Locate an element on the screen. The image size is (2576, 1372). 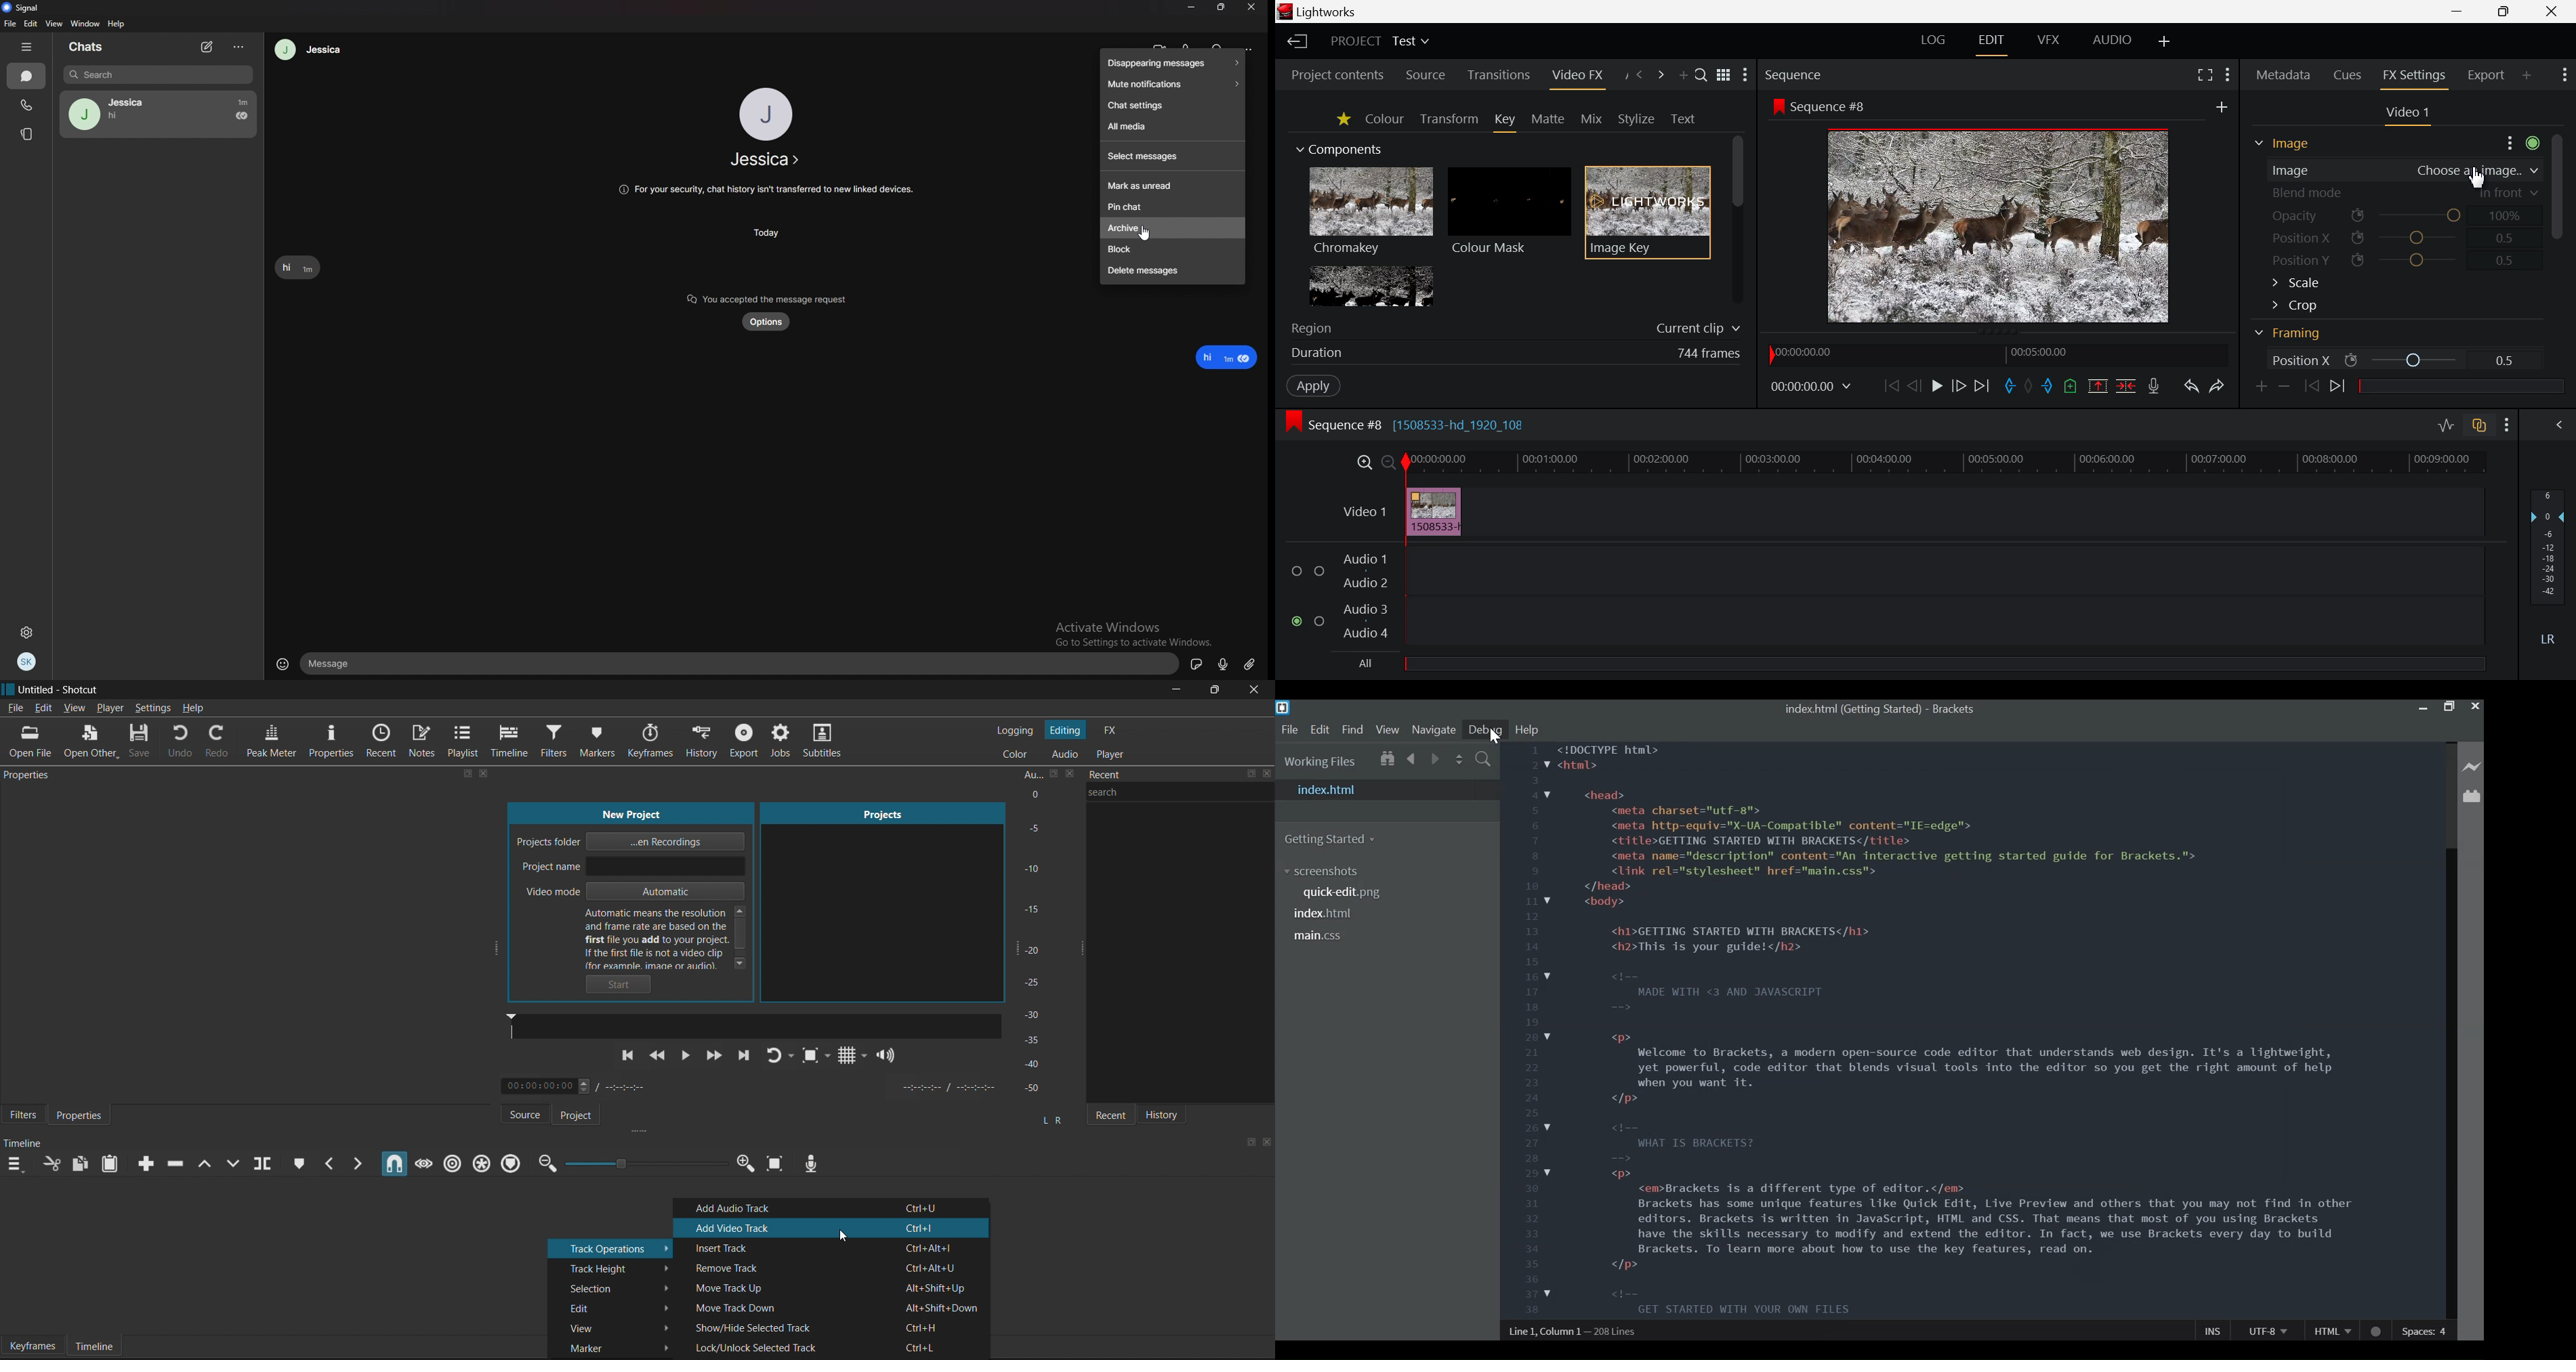
Blend mode is located at coordinates (2307, 190).